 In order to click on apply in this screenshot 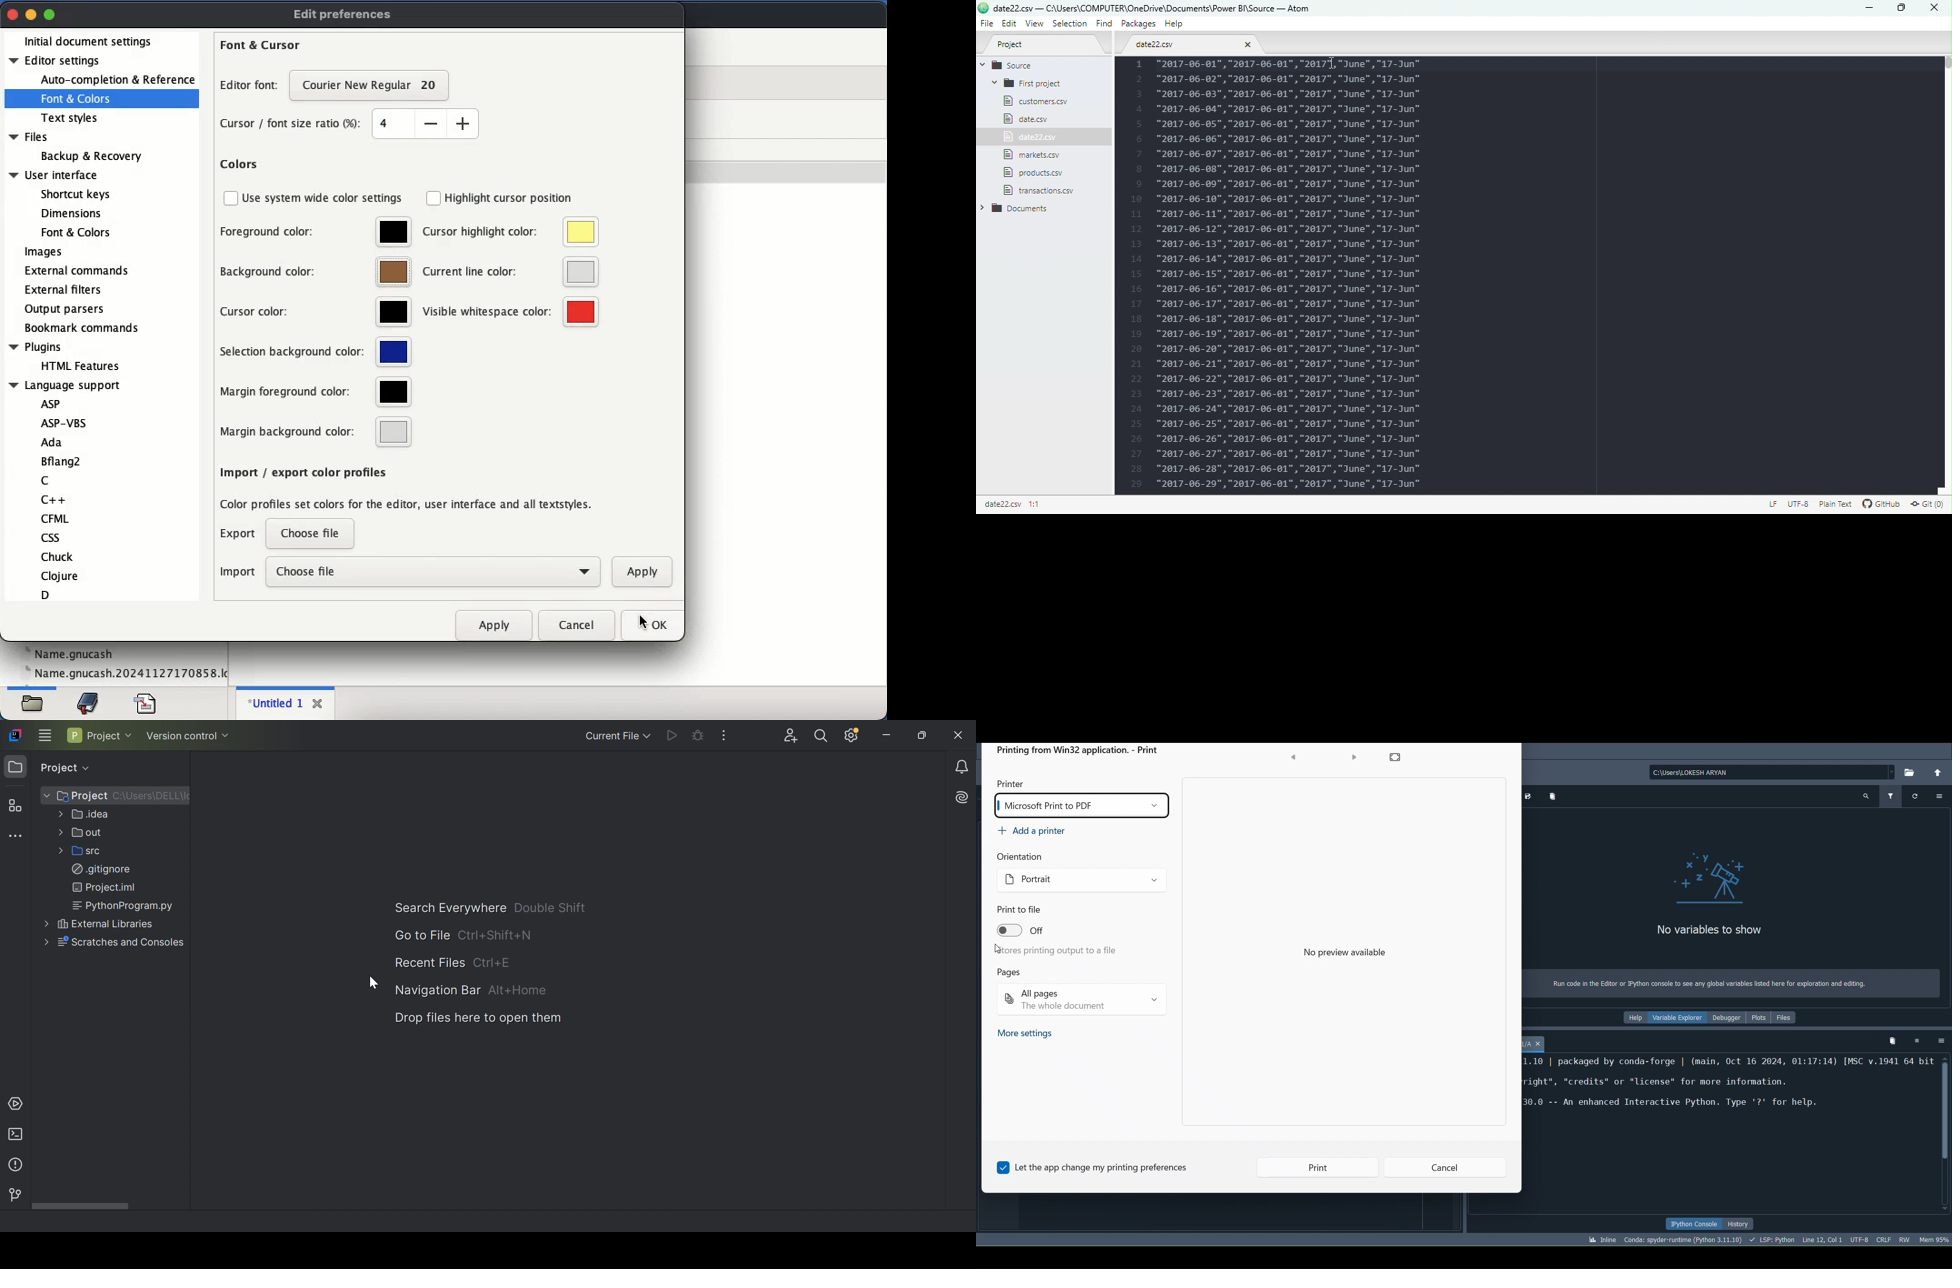, I will do `click(496, 624)`.